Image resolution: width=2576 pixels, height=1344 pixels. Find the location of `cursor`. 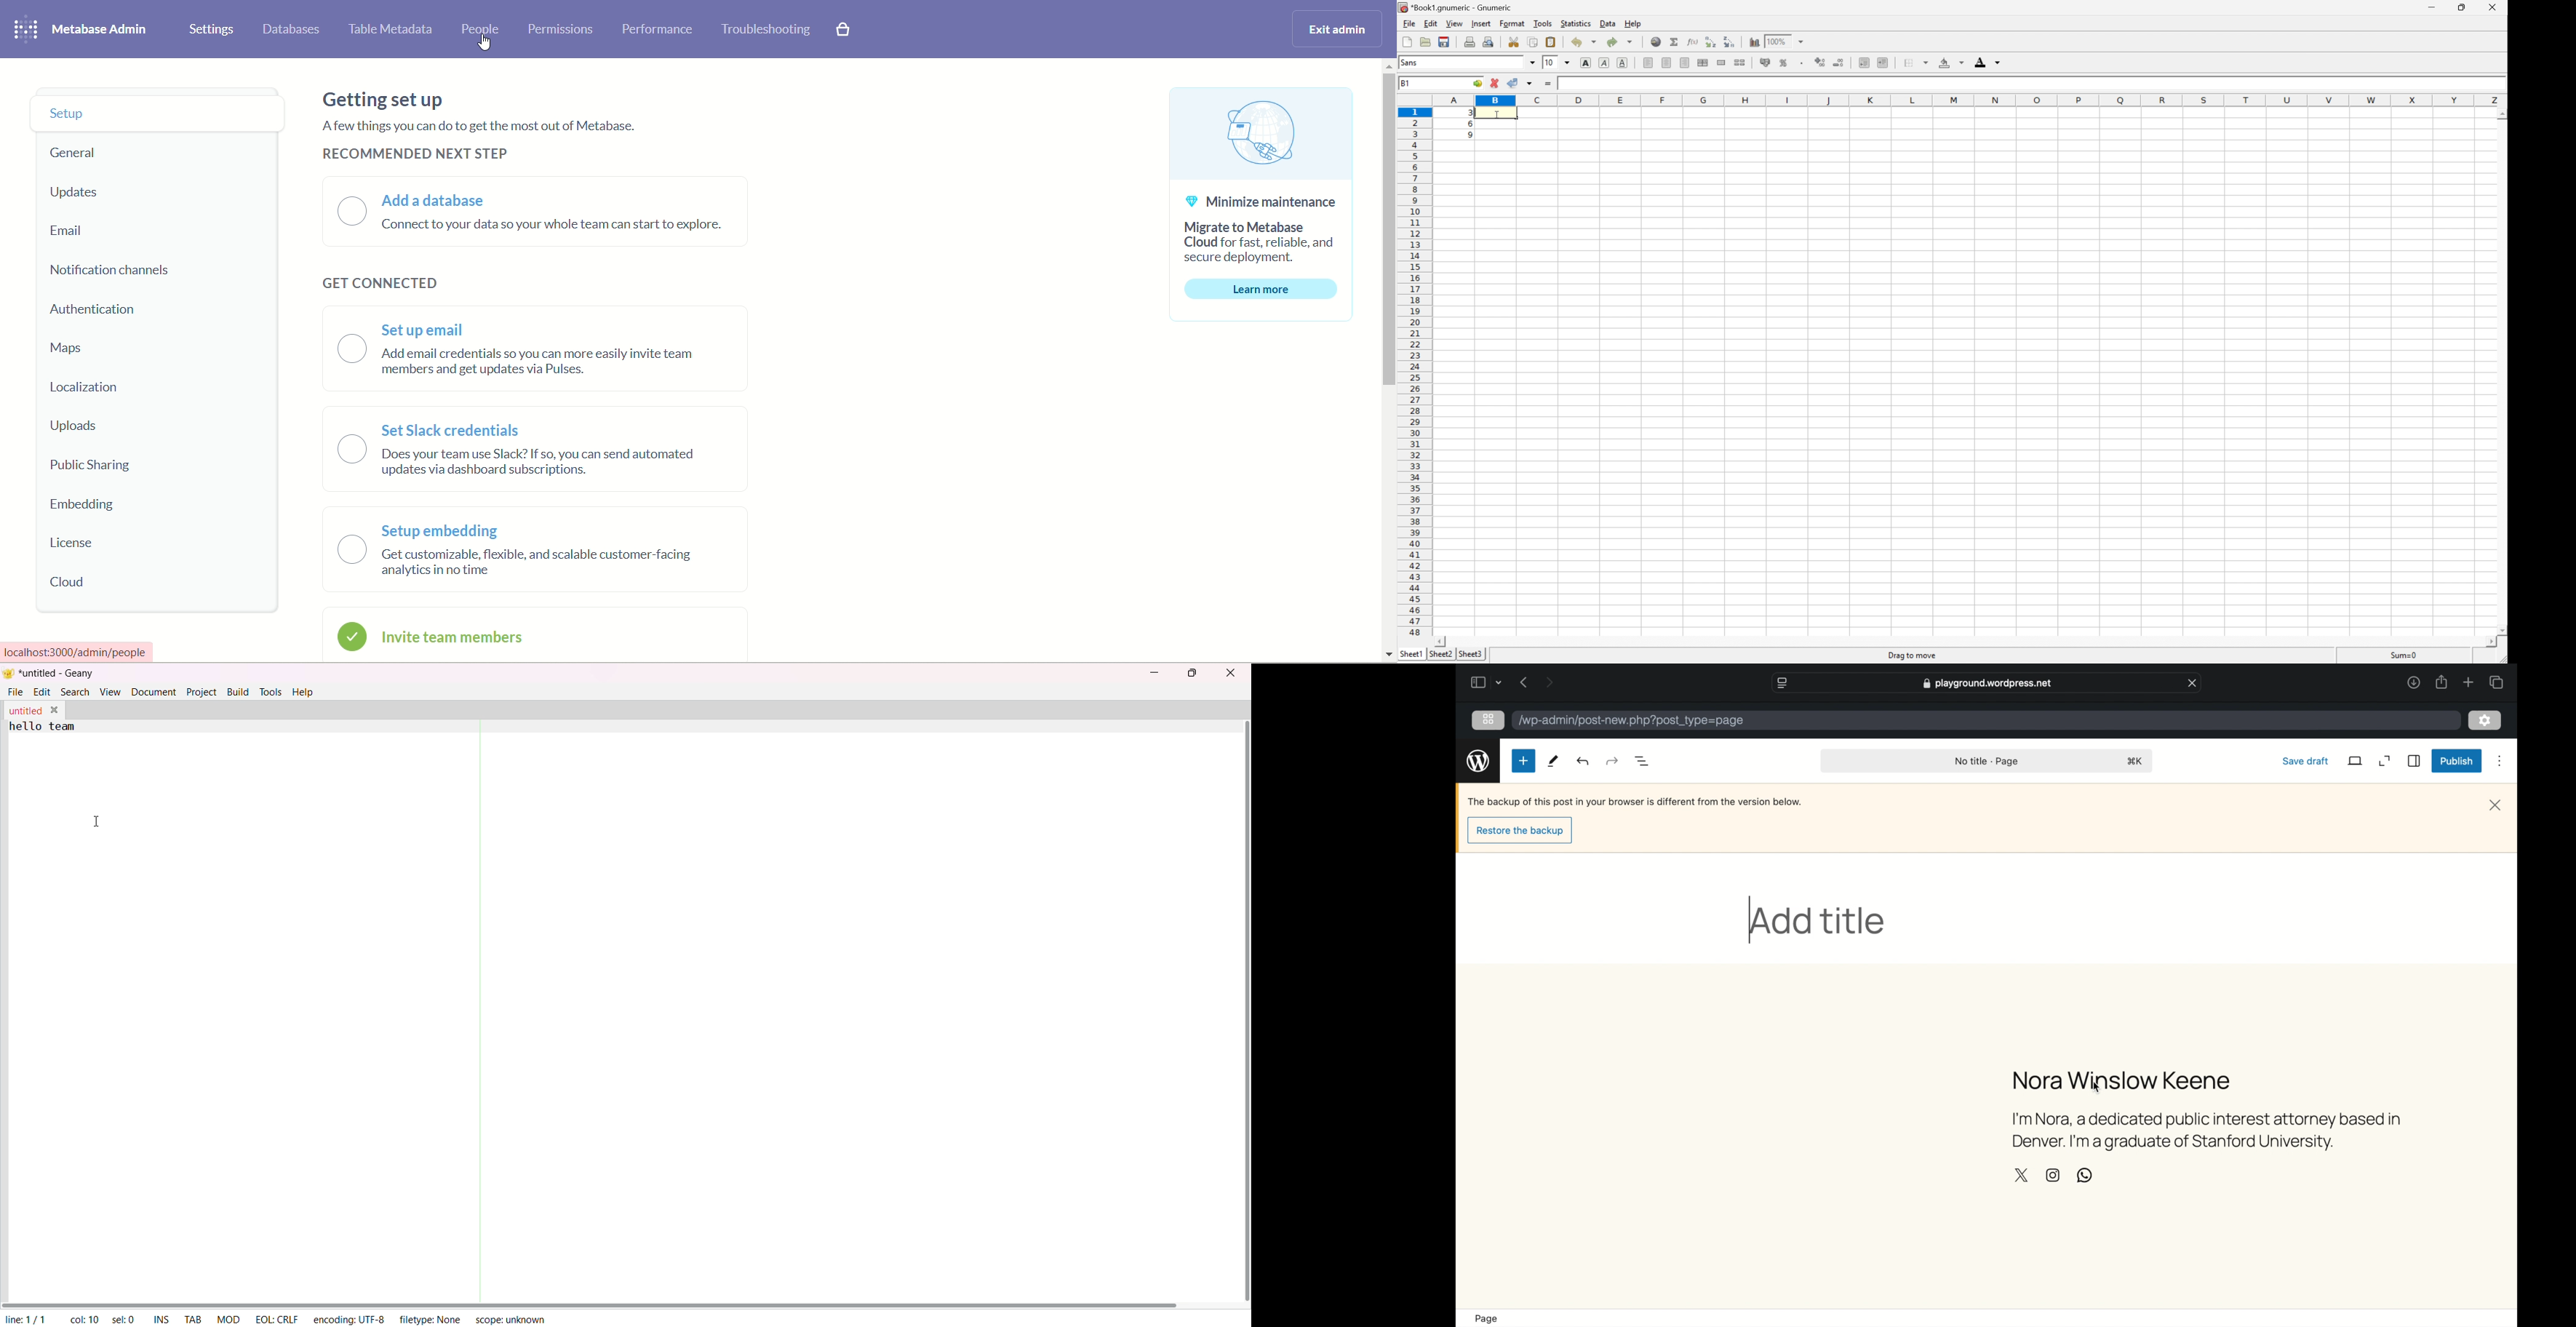

cursor is located at coordinates (2096, 1089).